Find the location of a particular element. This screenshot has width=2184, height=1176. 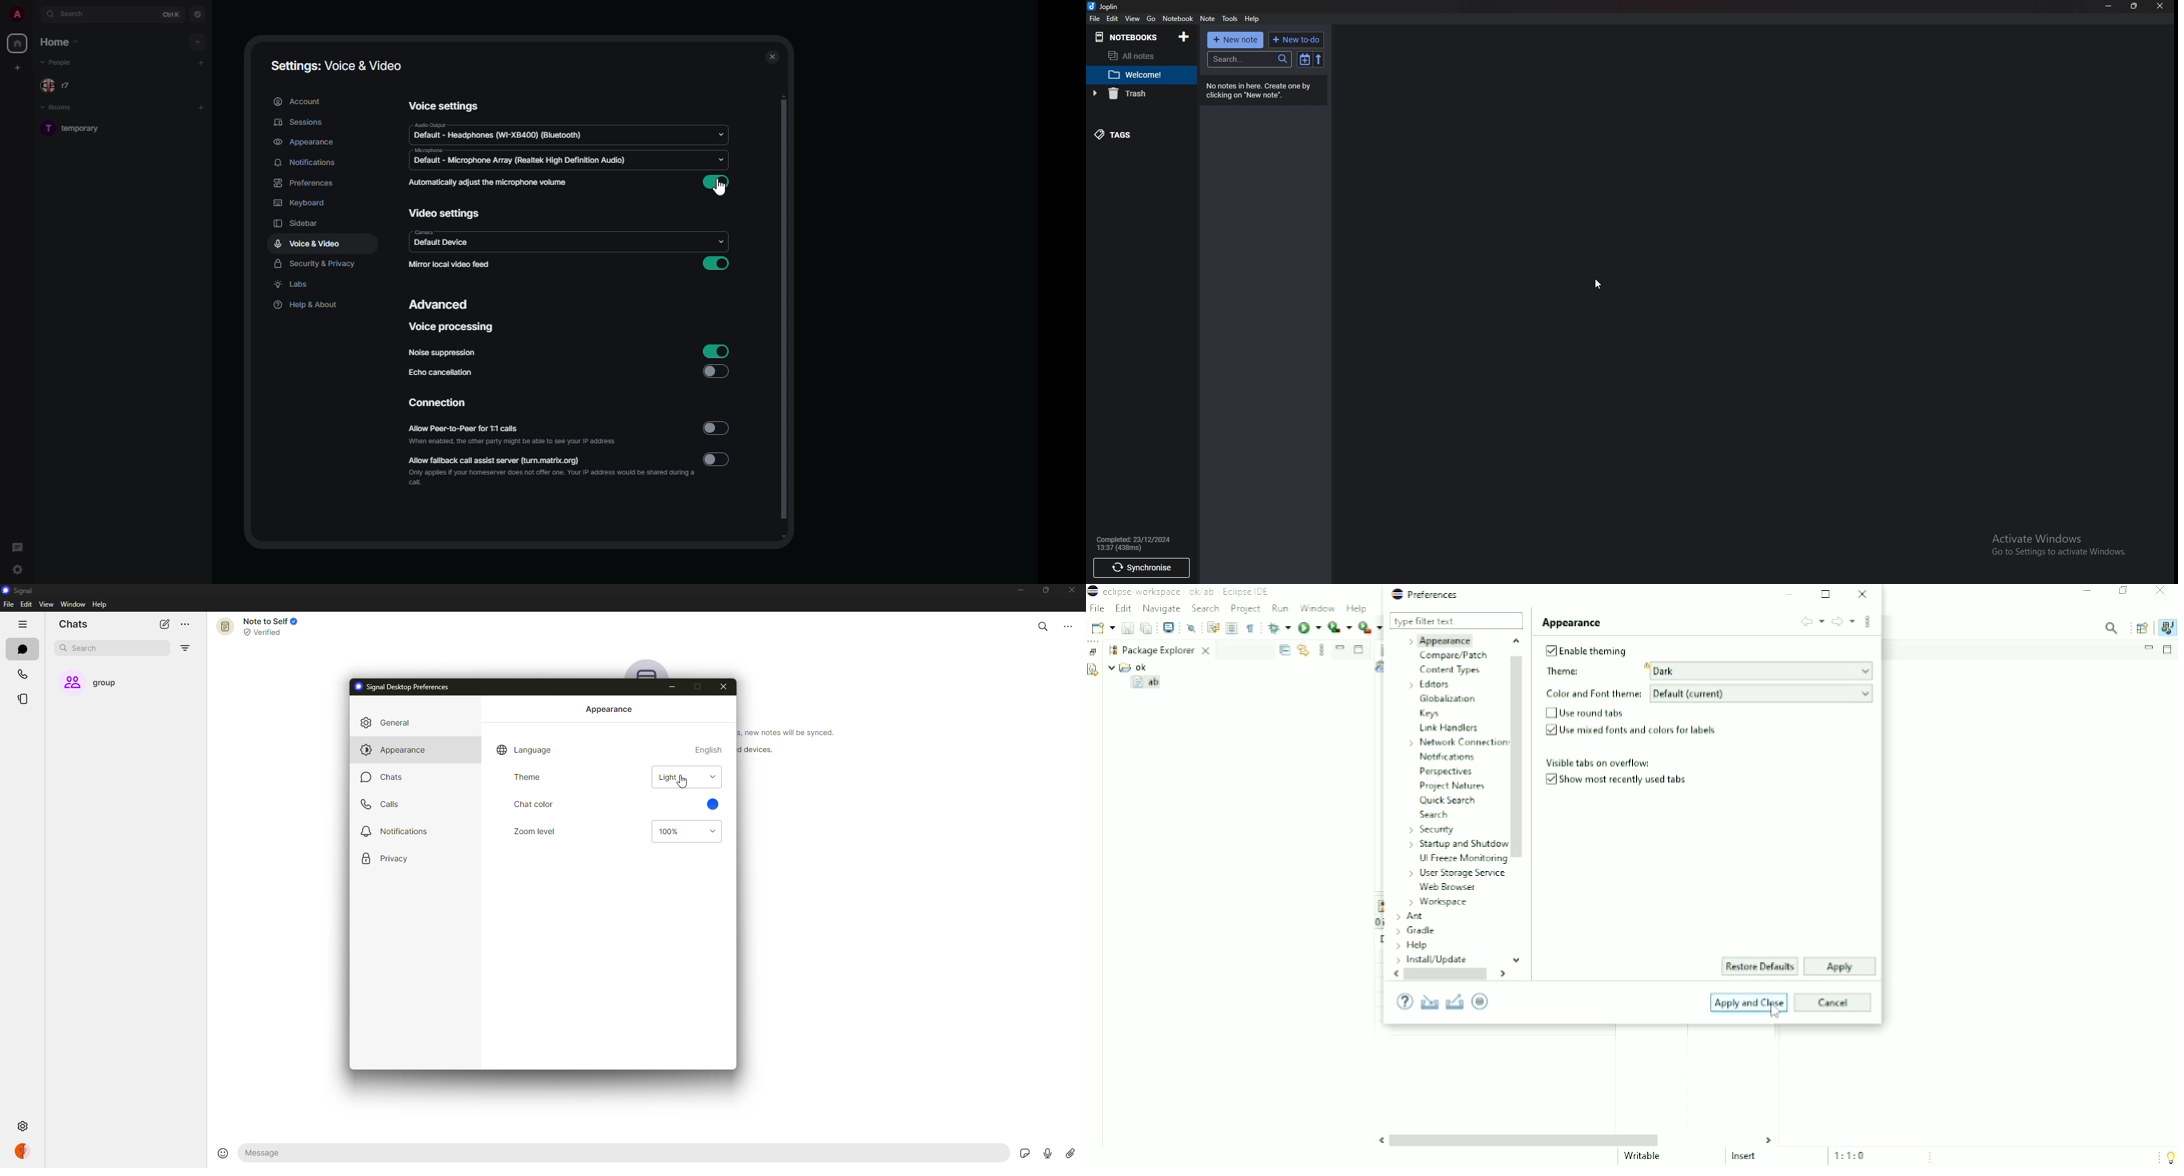

cursor is located at coordinates (722, 191).